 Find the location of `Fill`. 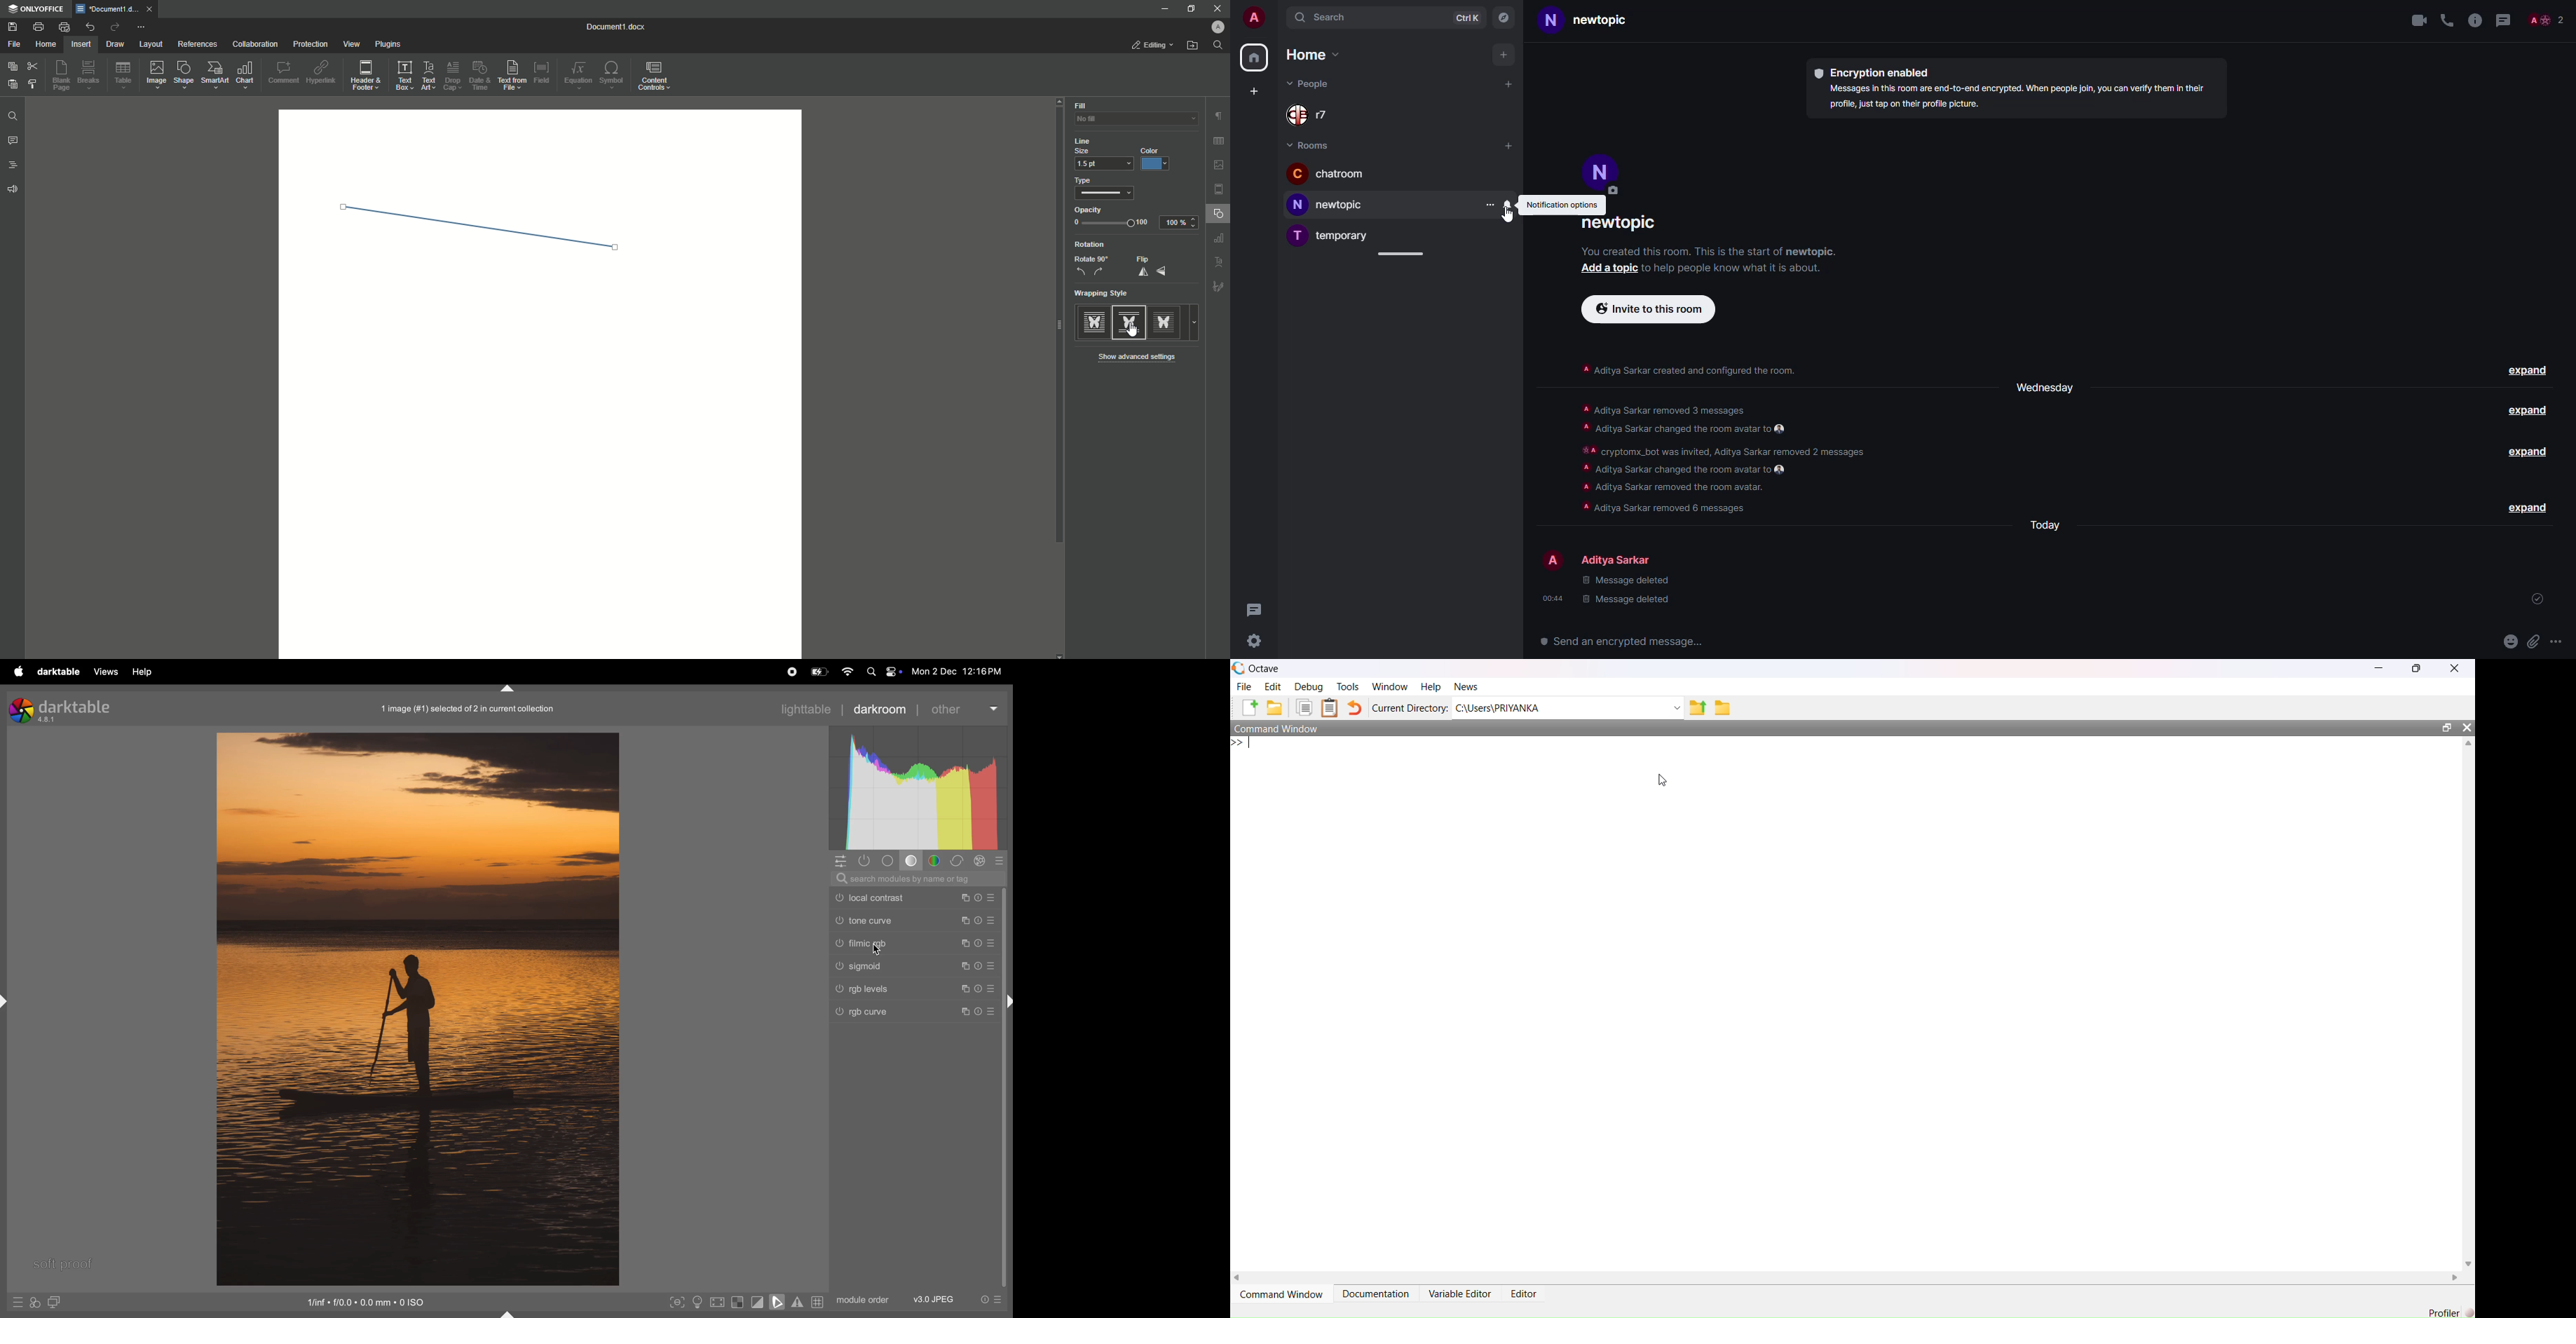

Fill is located at coordinates (1081, 106).